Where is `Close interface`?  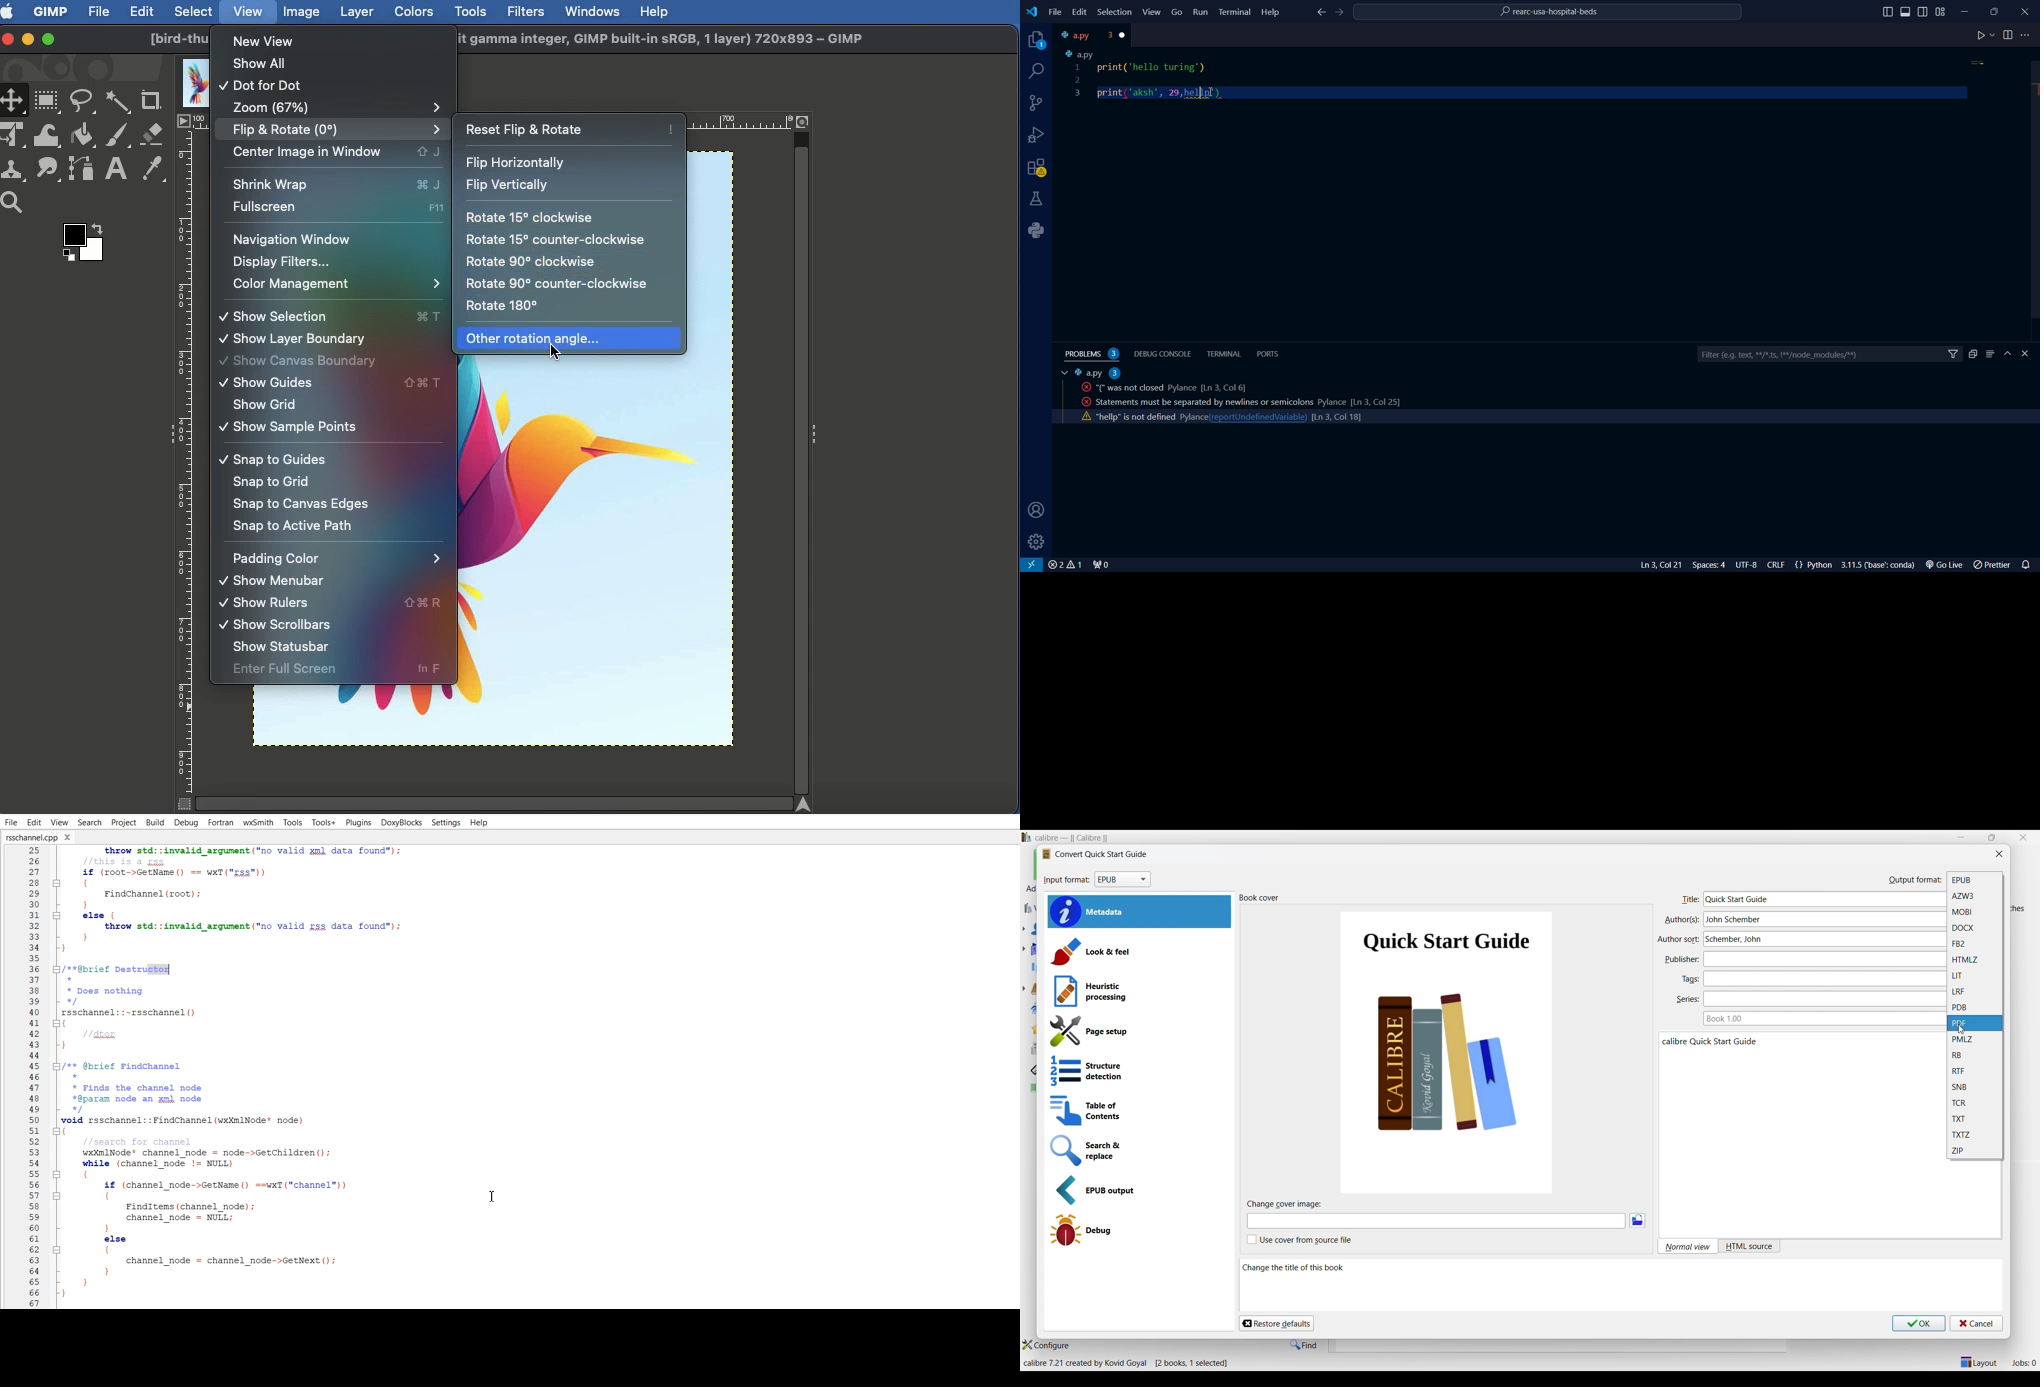 Close interface is located at coordinates (2024, 838).